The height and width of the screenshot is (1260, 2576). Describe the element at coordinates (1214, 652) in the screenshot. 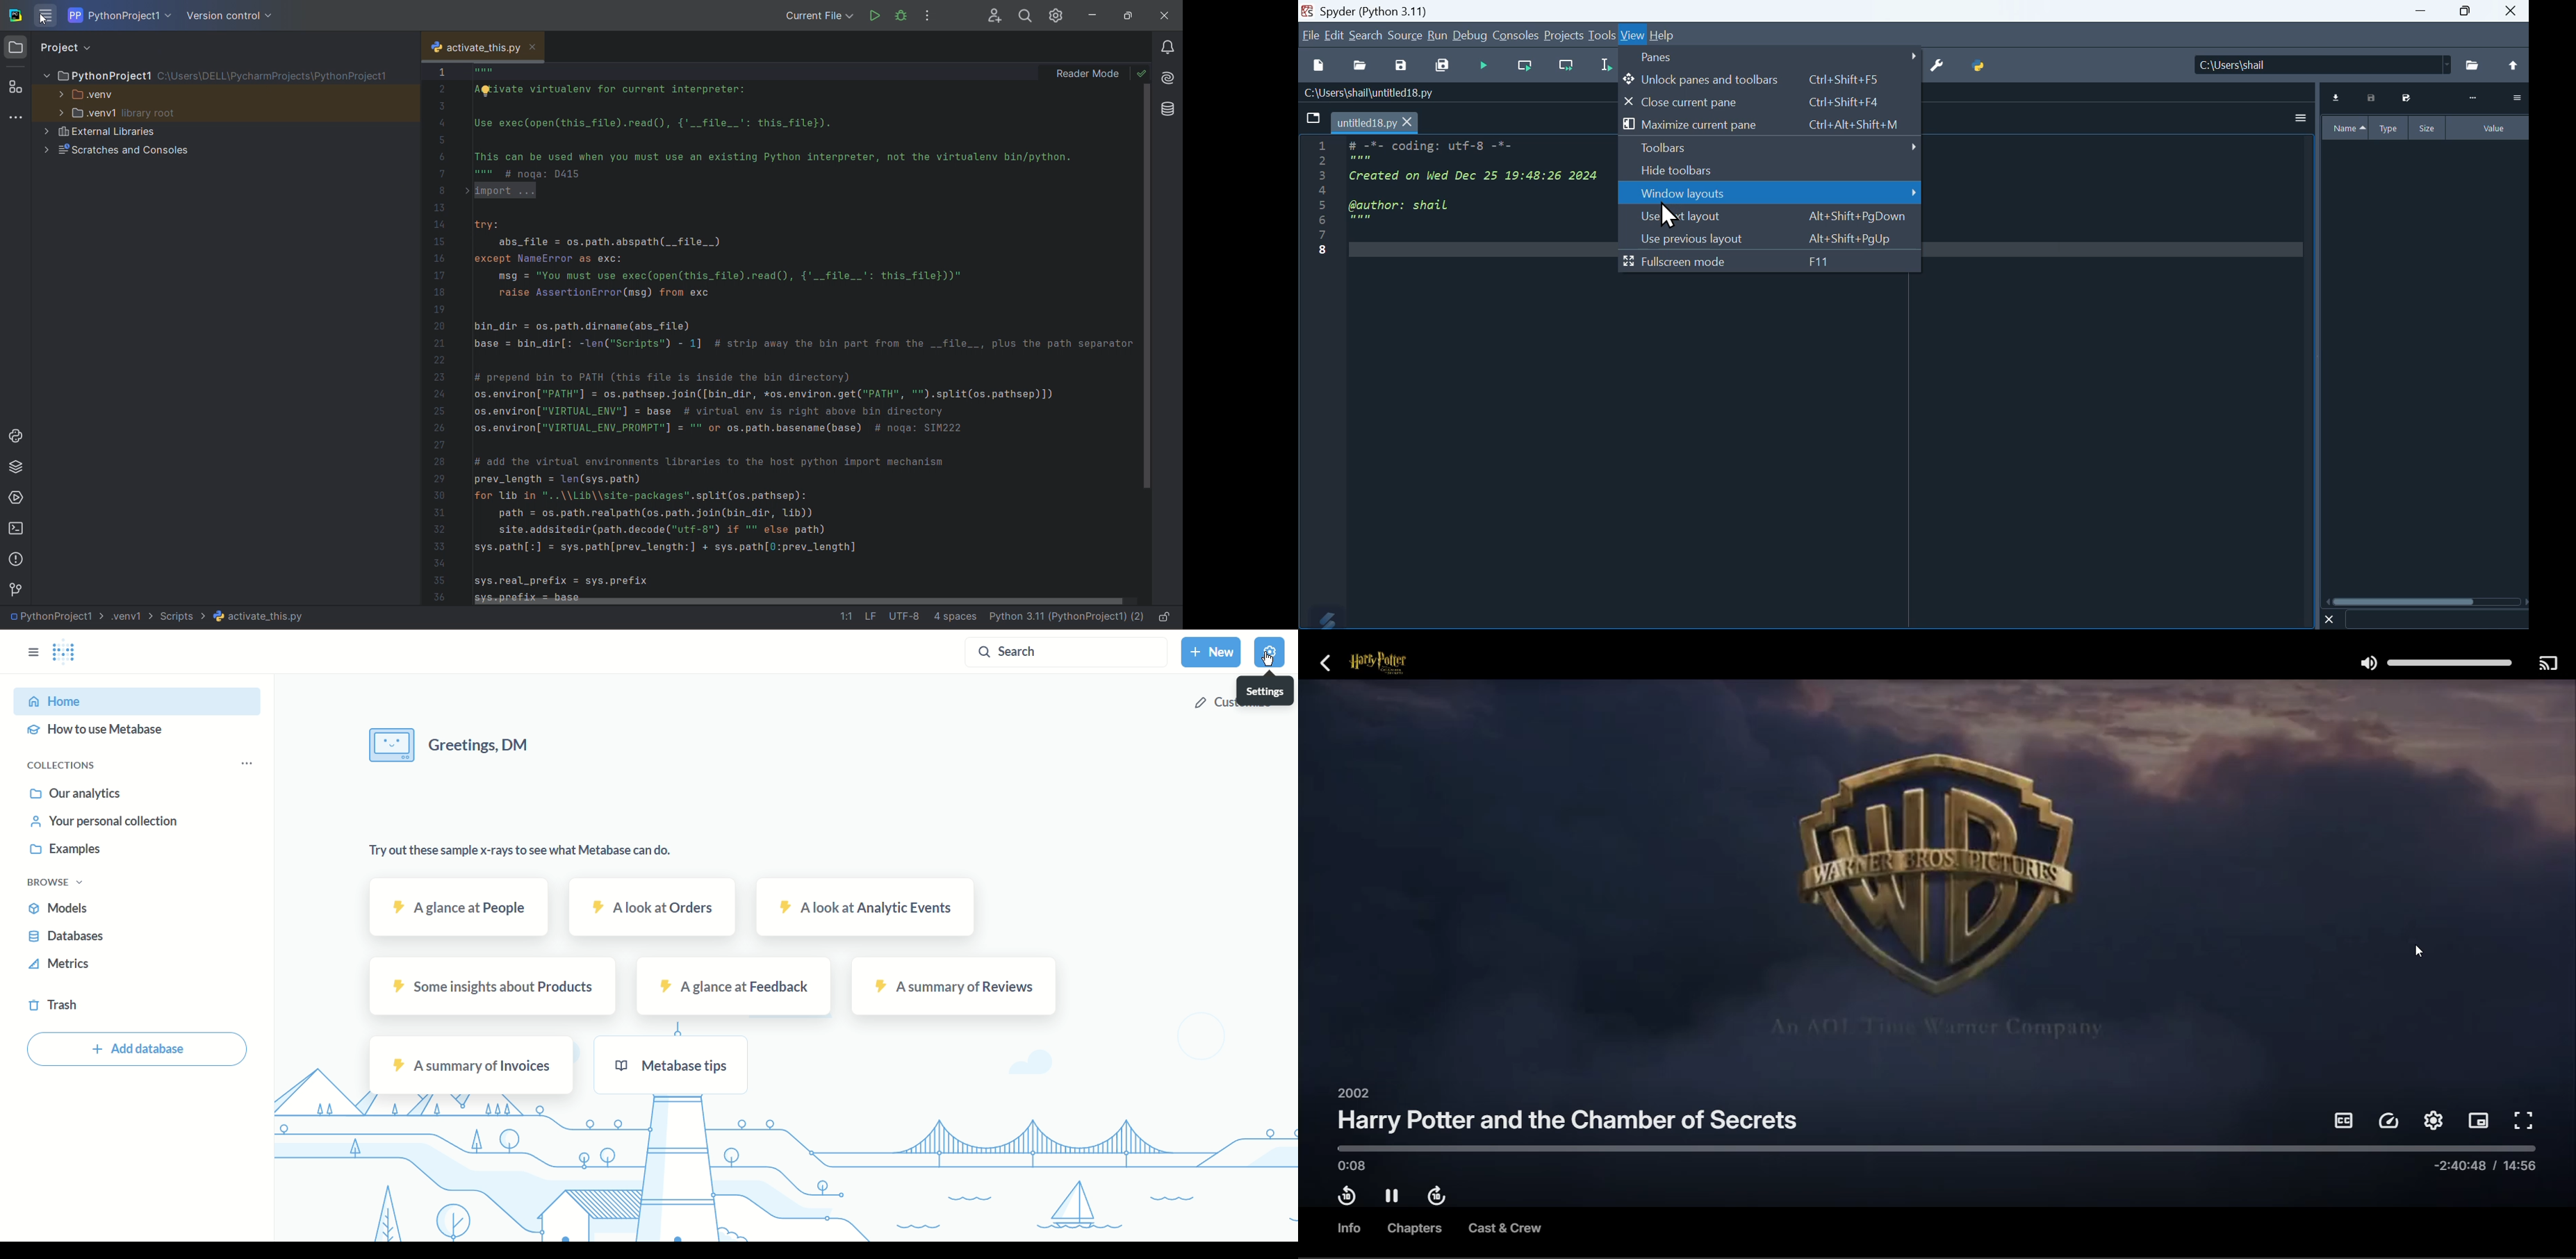

I see `New` at that location.